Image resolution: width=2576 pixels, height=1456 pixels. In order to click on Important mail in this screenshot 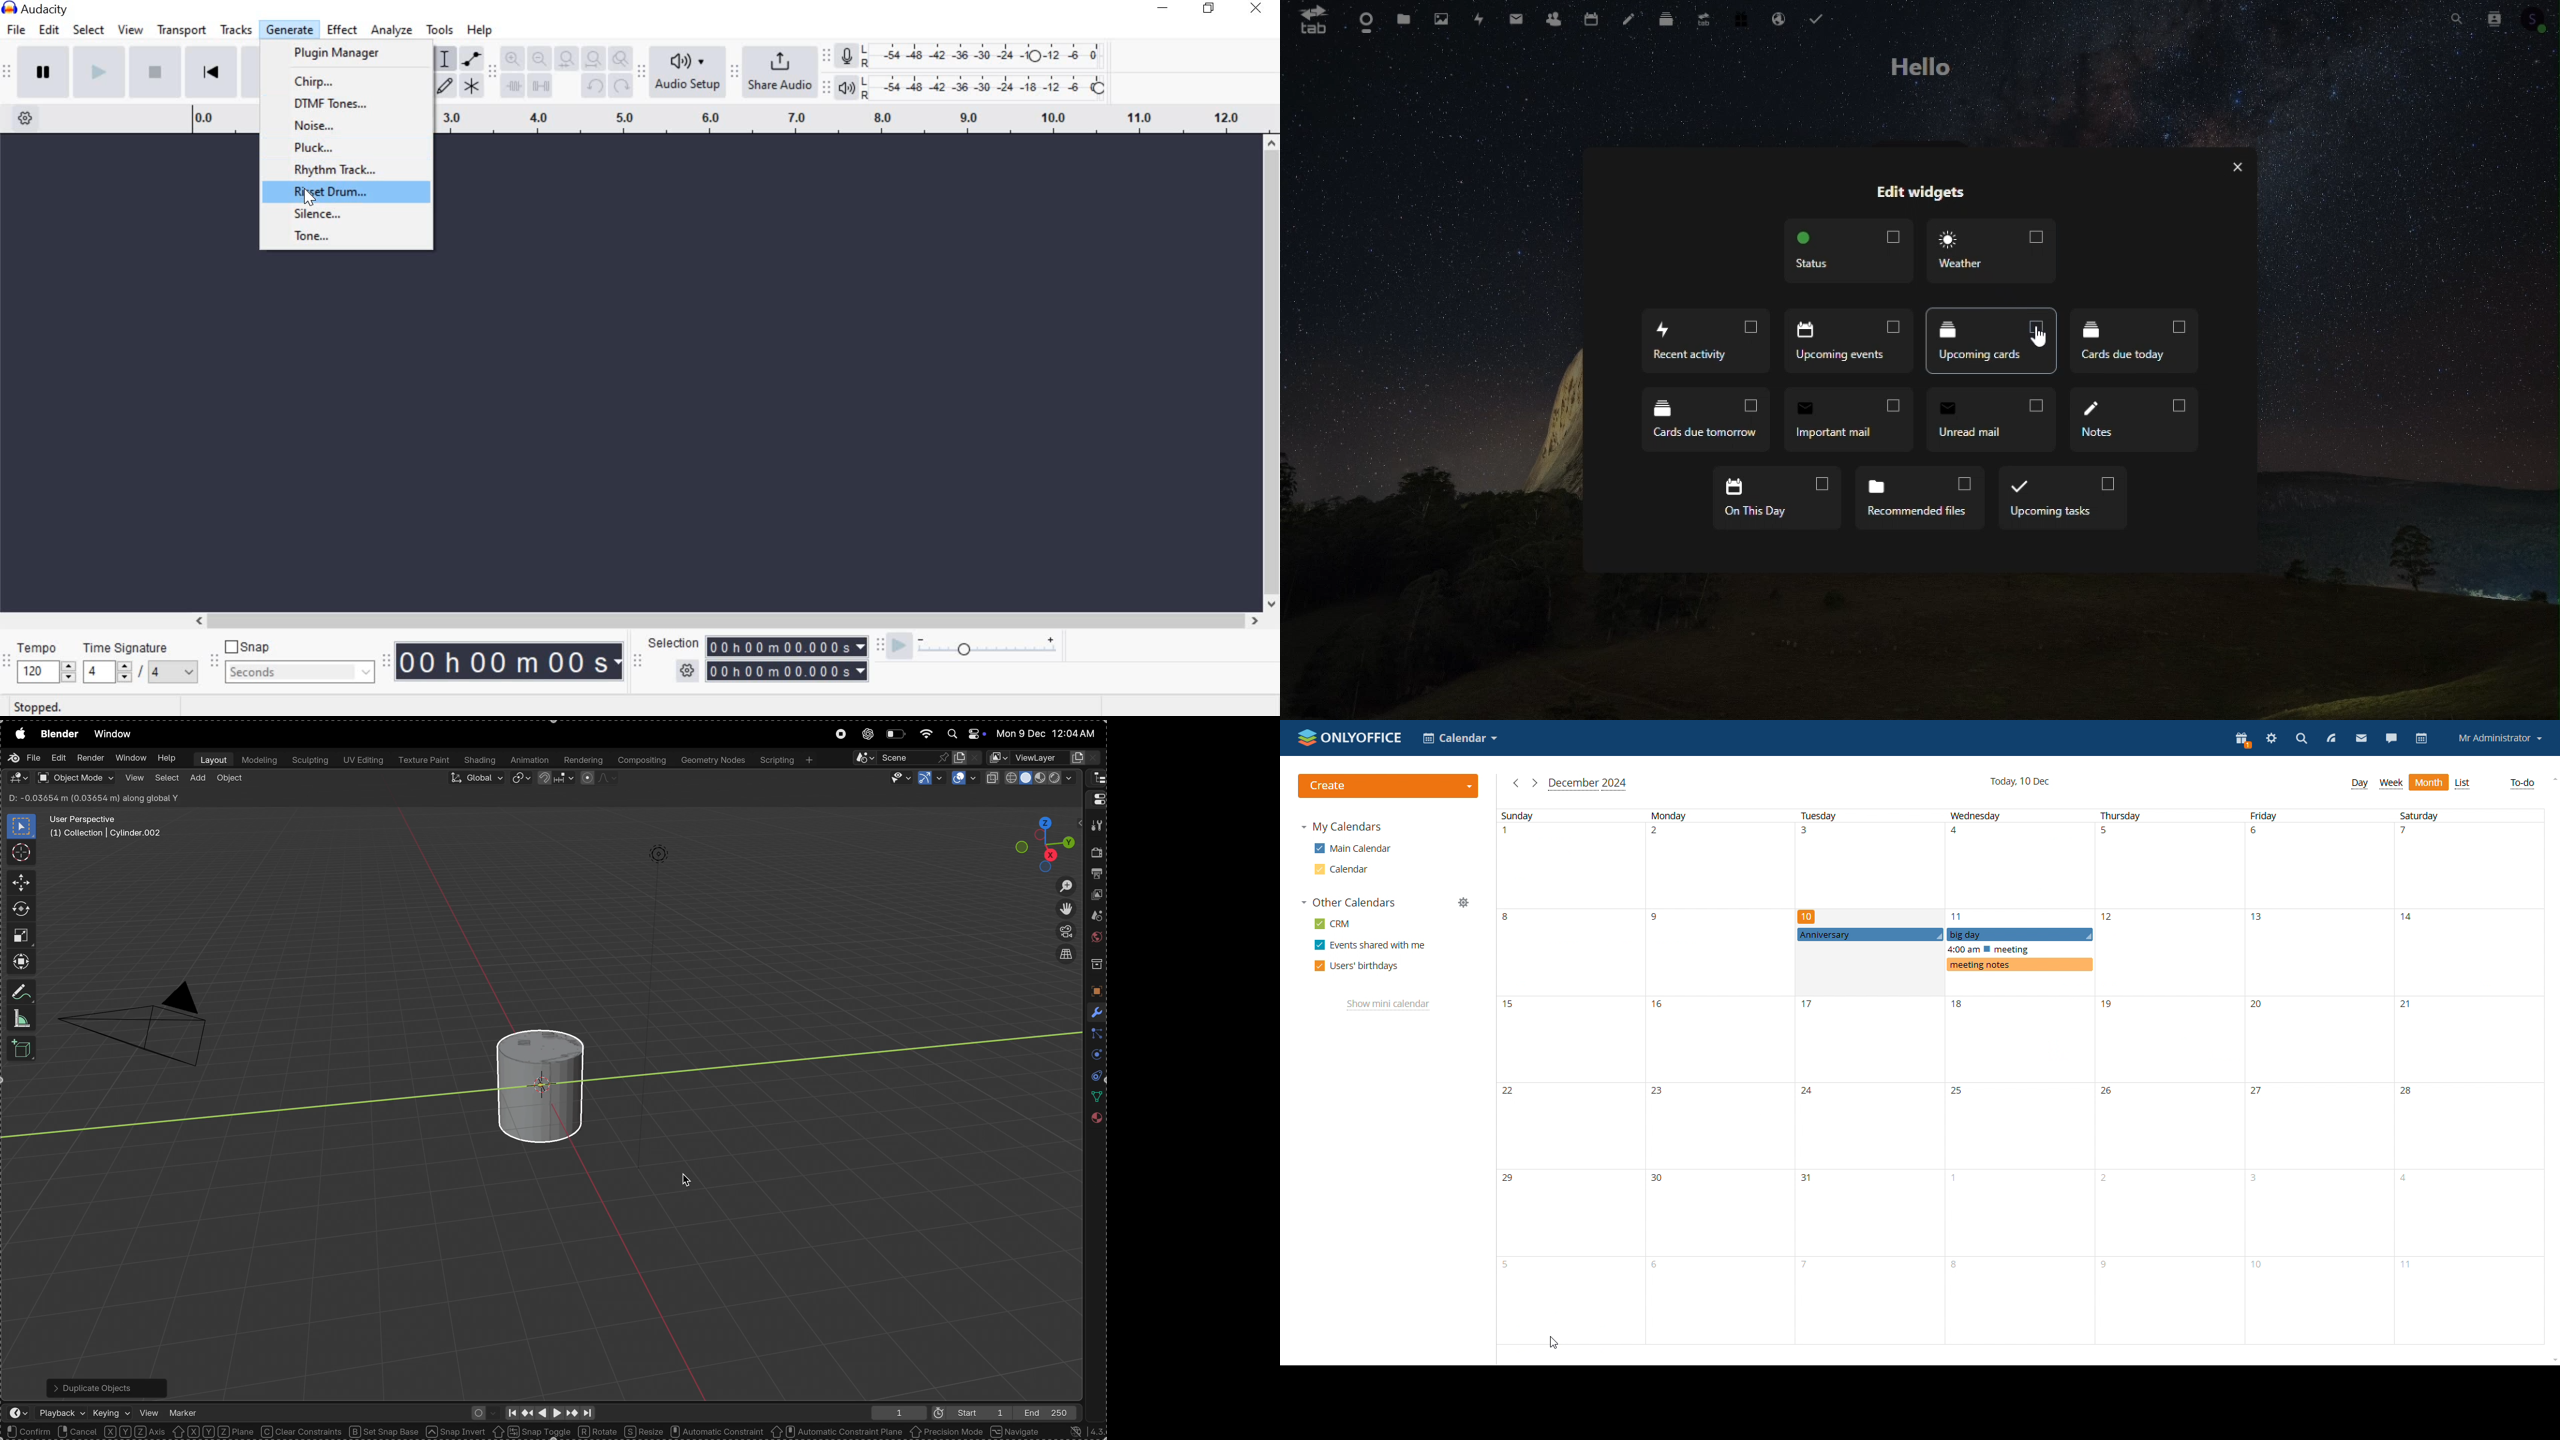, I will do `click(1846, 420)`.